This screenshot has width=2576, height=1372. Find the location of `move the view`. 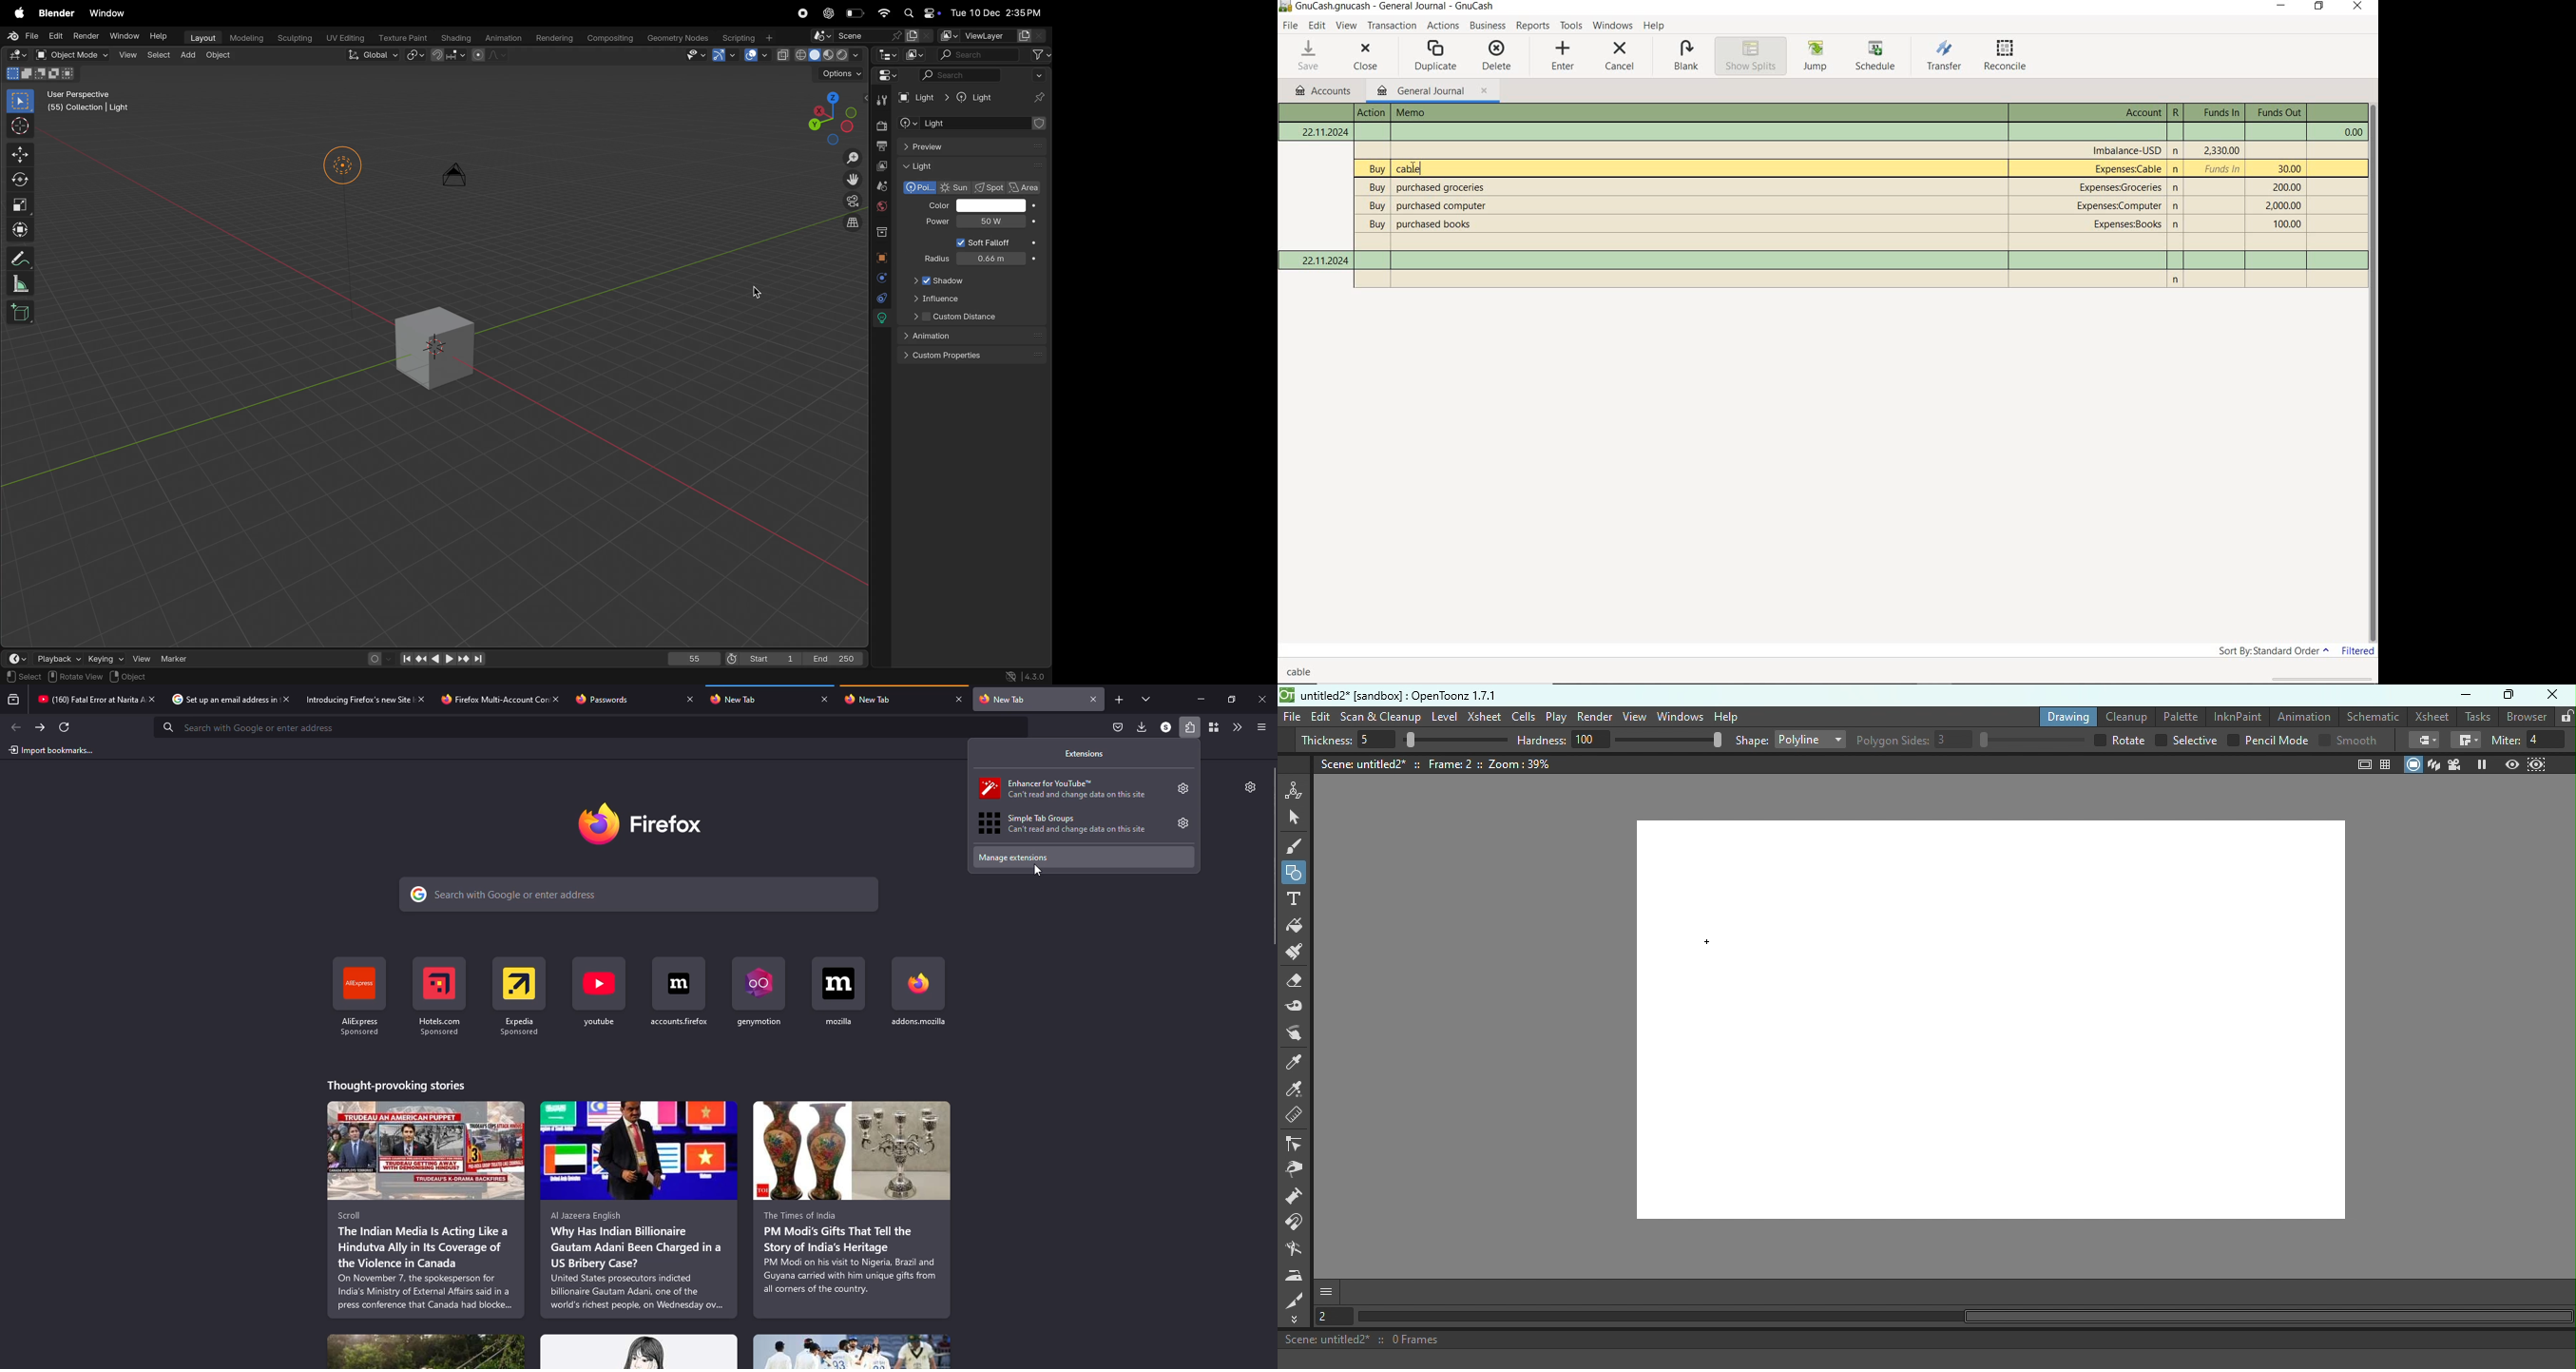

move the view is located at coordinates (853, 180).